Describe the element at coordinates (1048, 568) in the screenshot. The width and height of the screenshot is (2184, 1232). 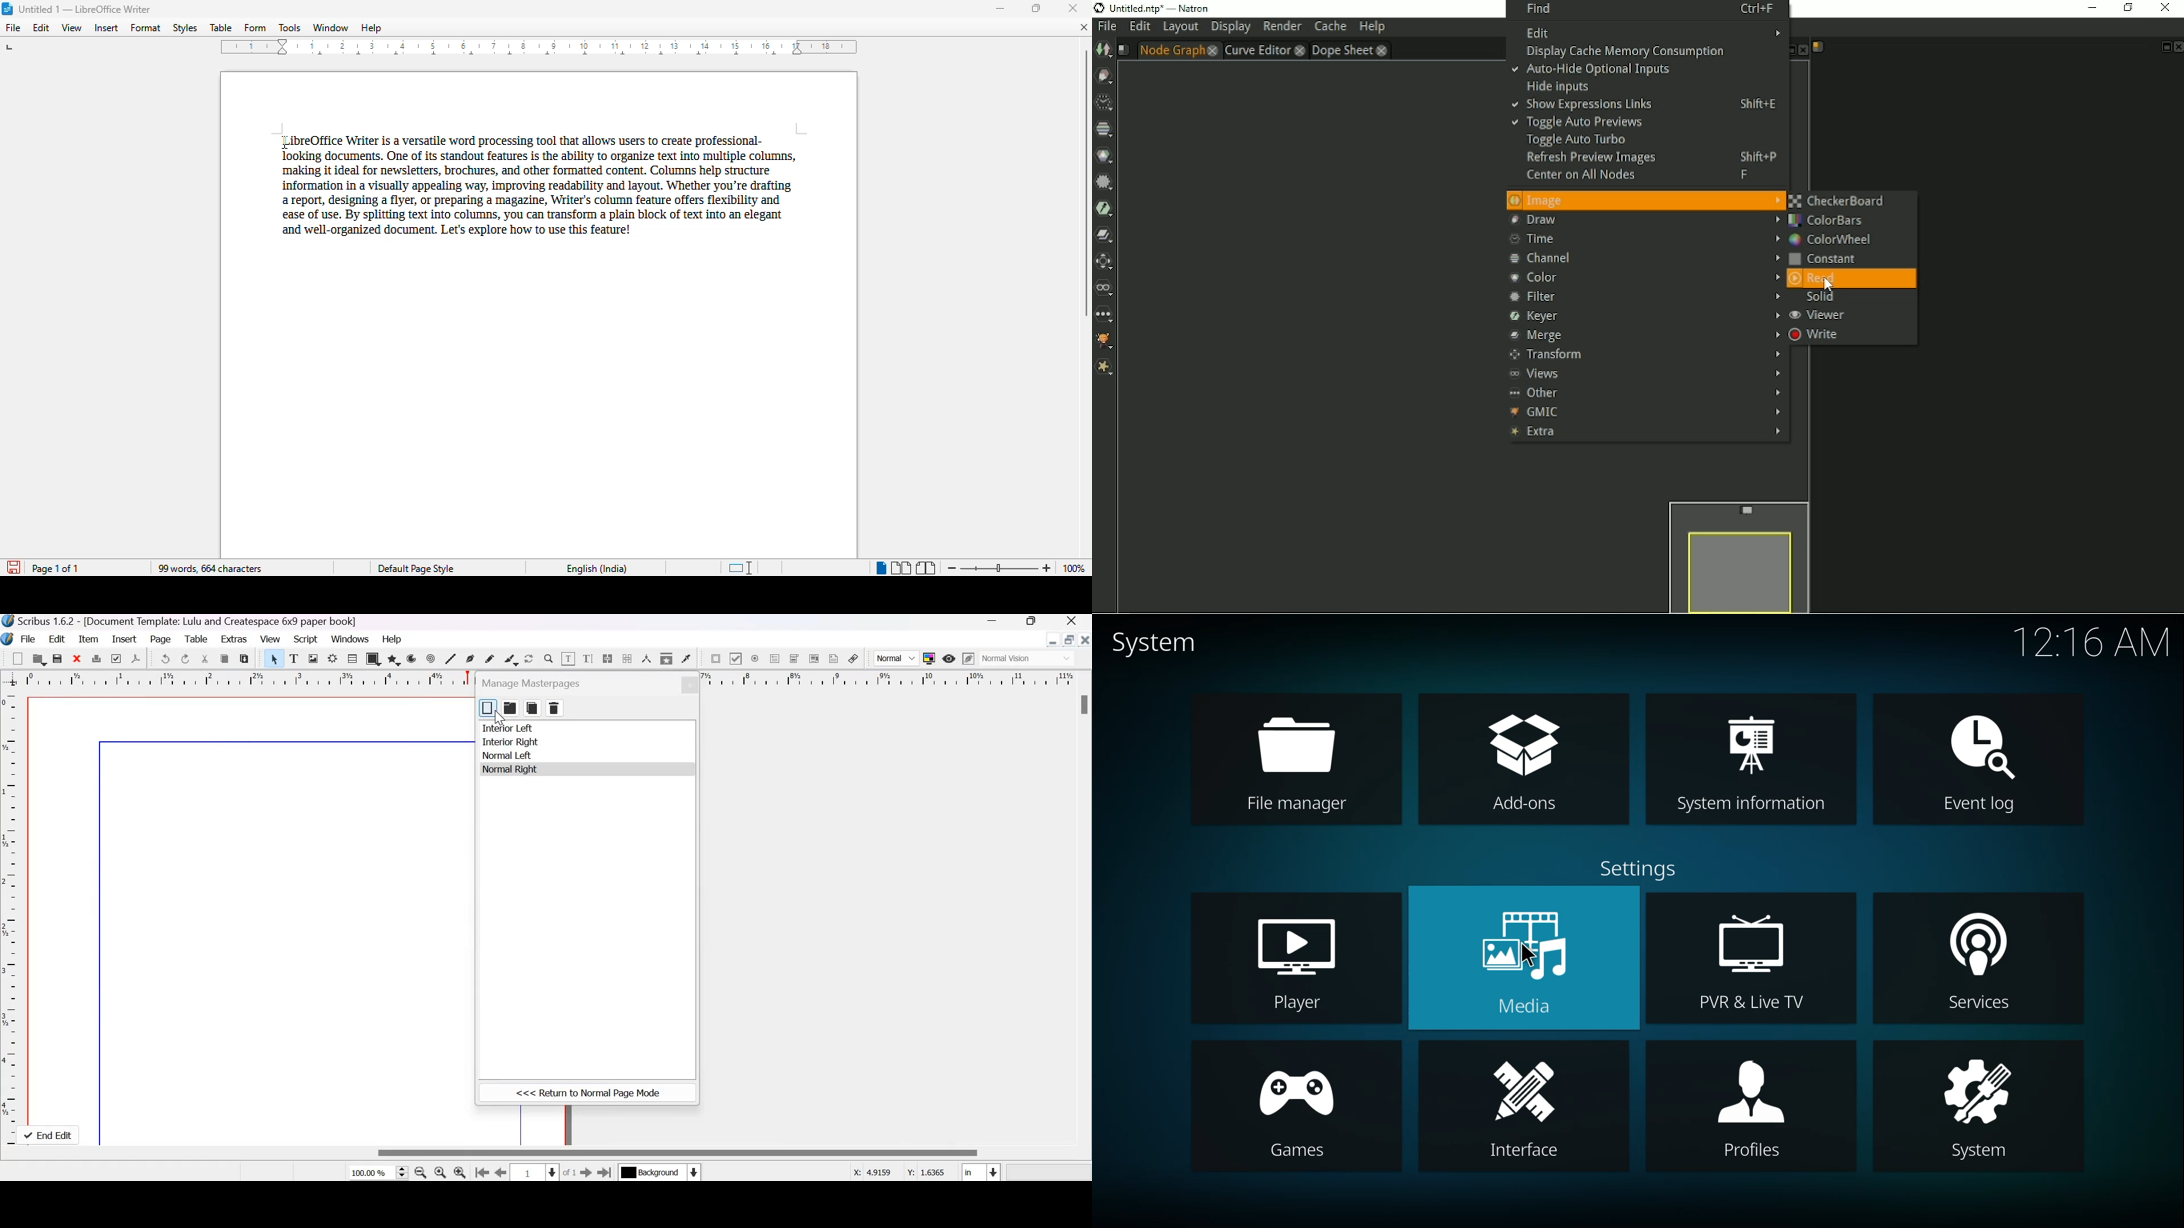
I see `zoom in` at that location.